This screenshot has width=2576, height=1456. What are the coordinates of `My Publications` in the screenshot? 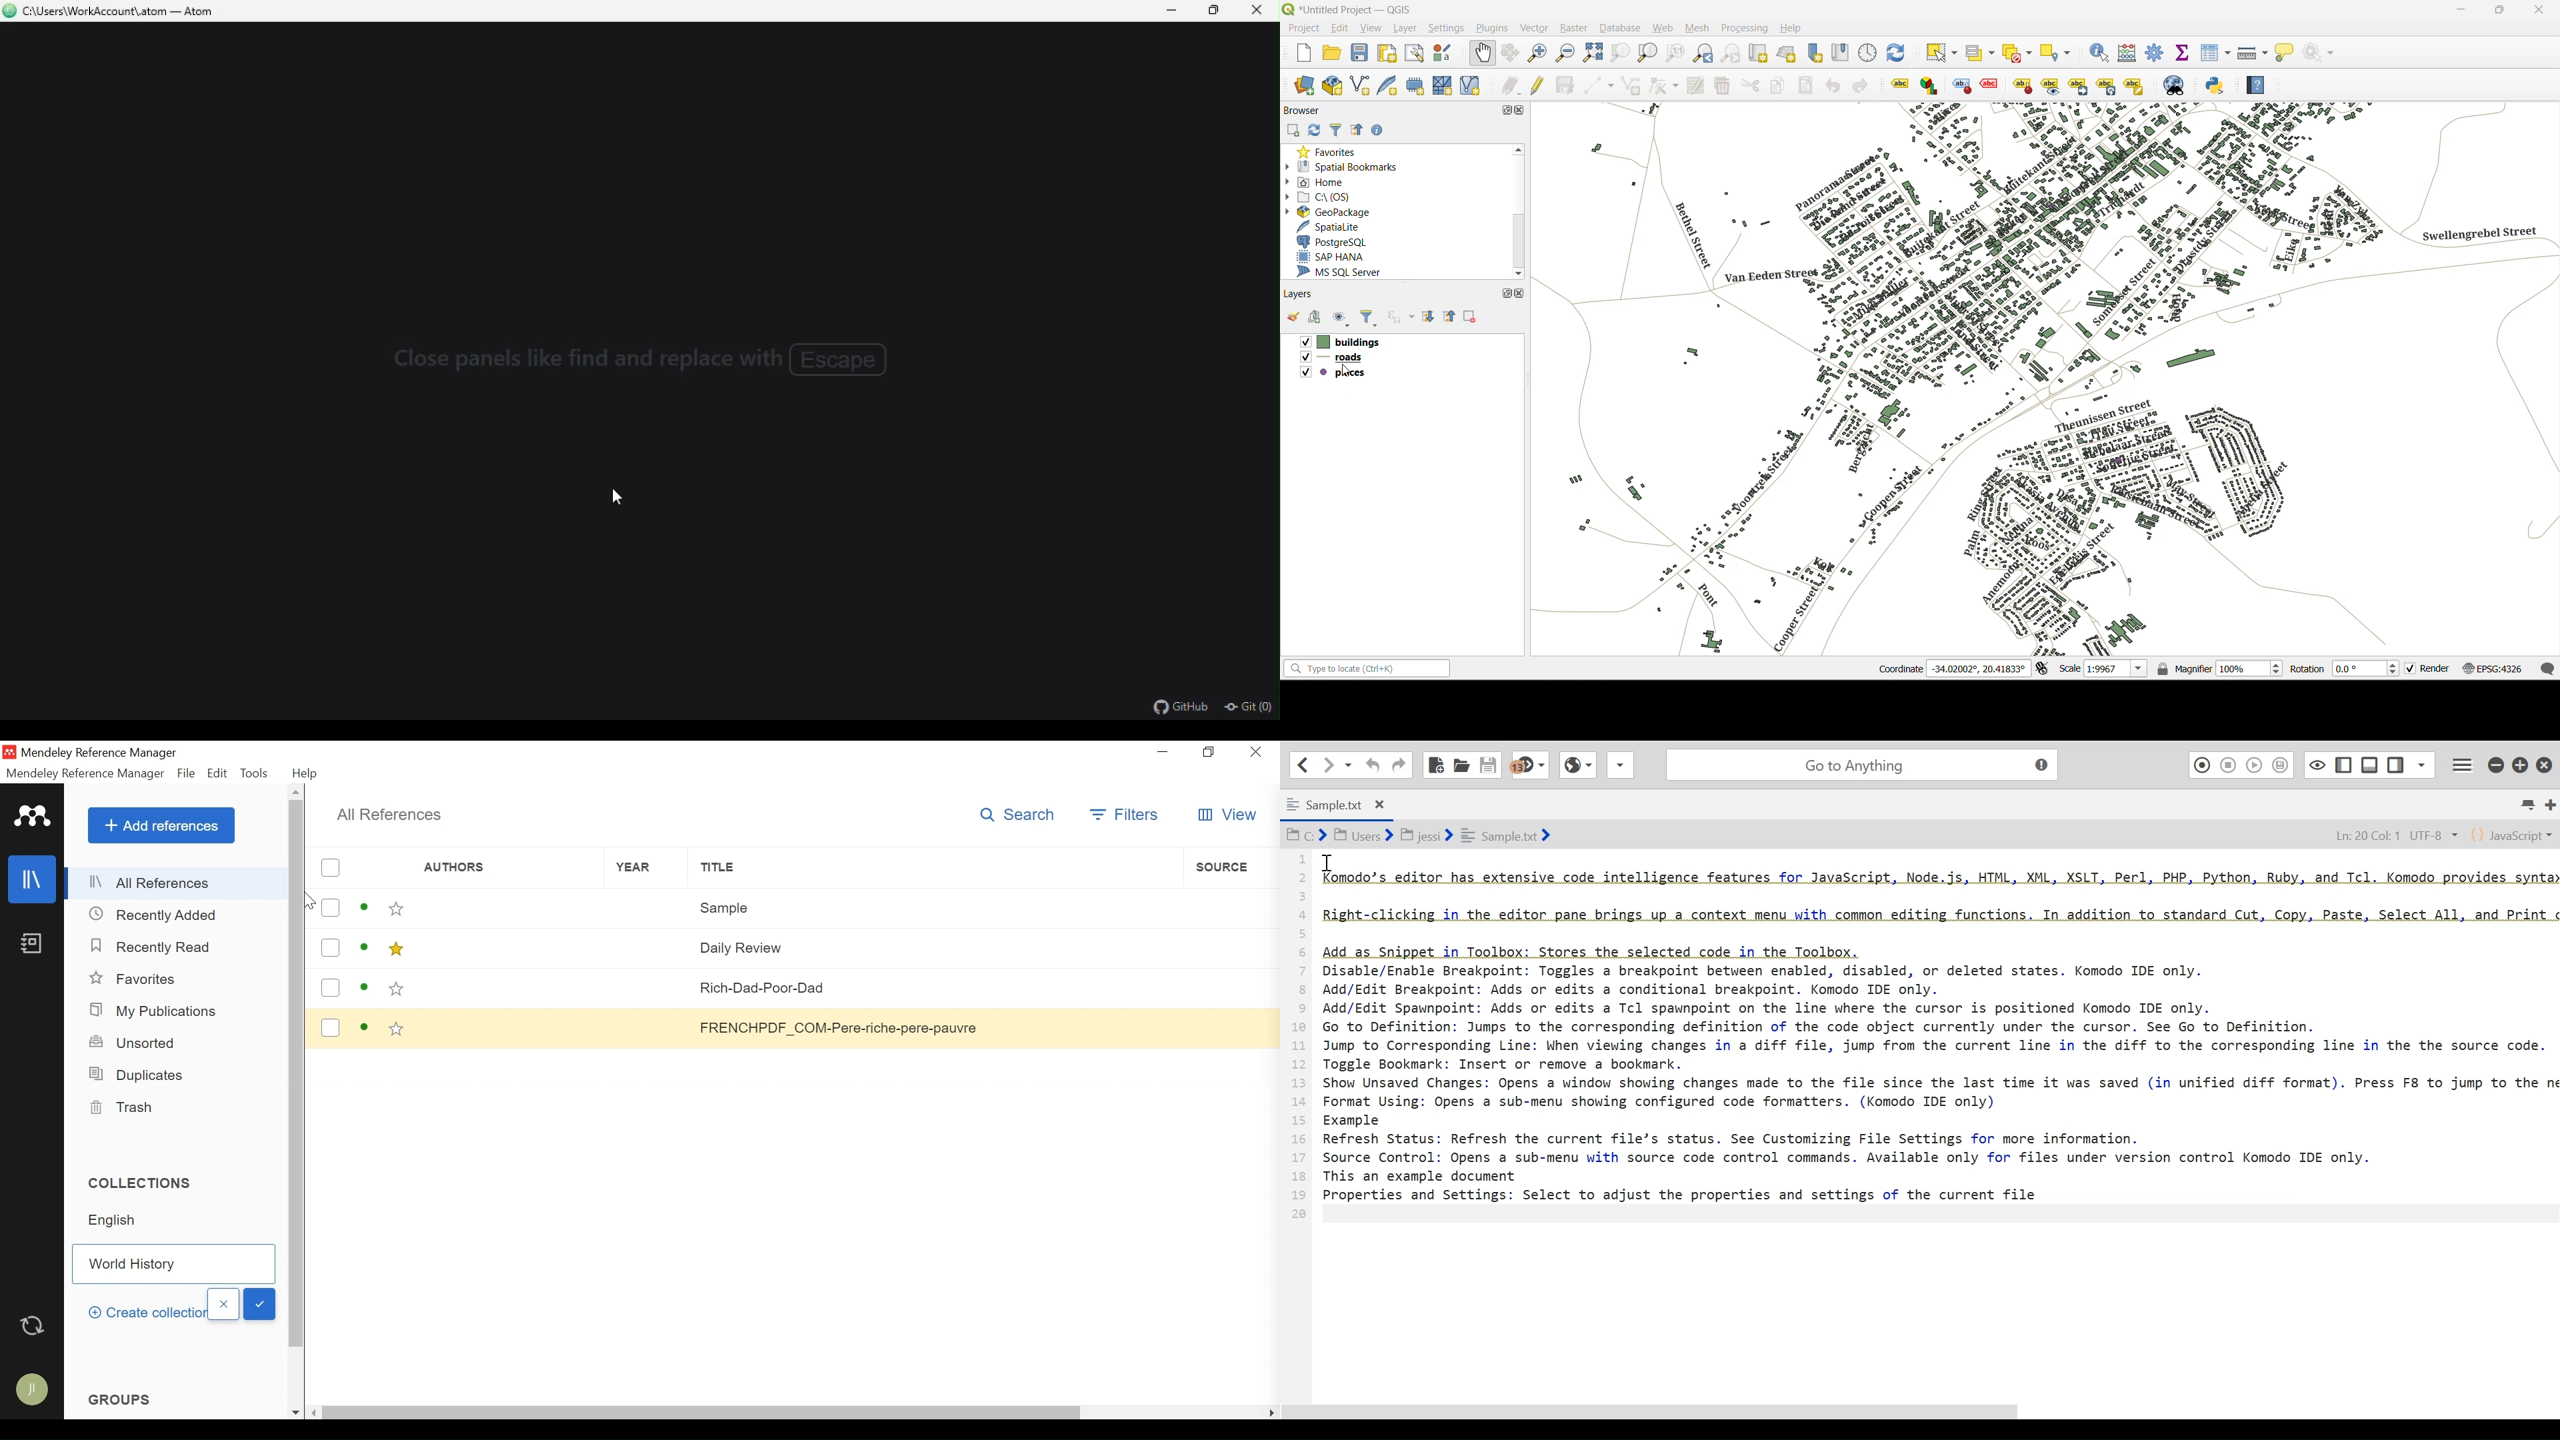 It's located at (157, 1011).